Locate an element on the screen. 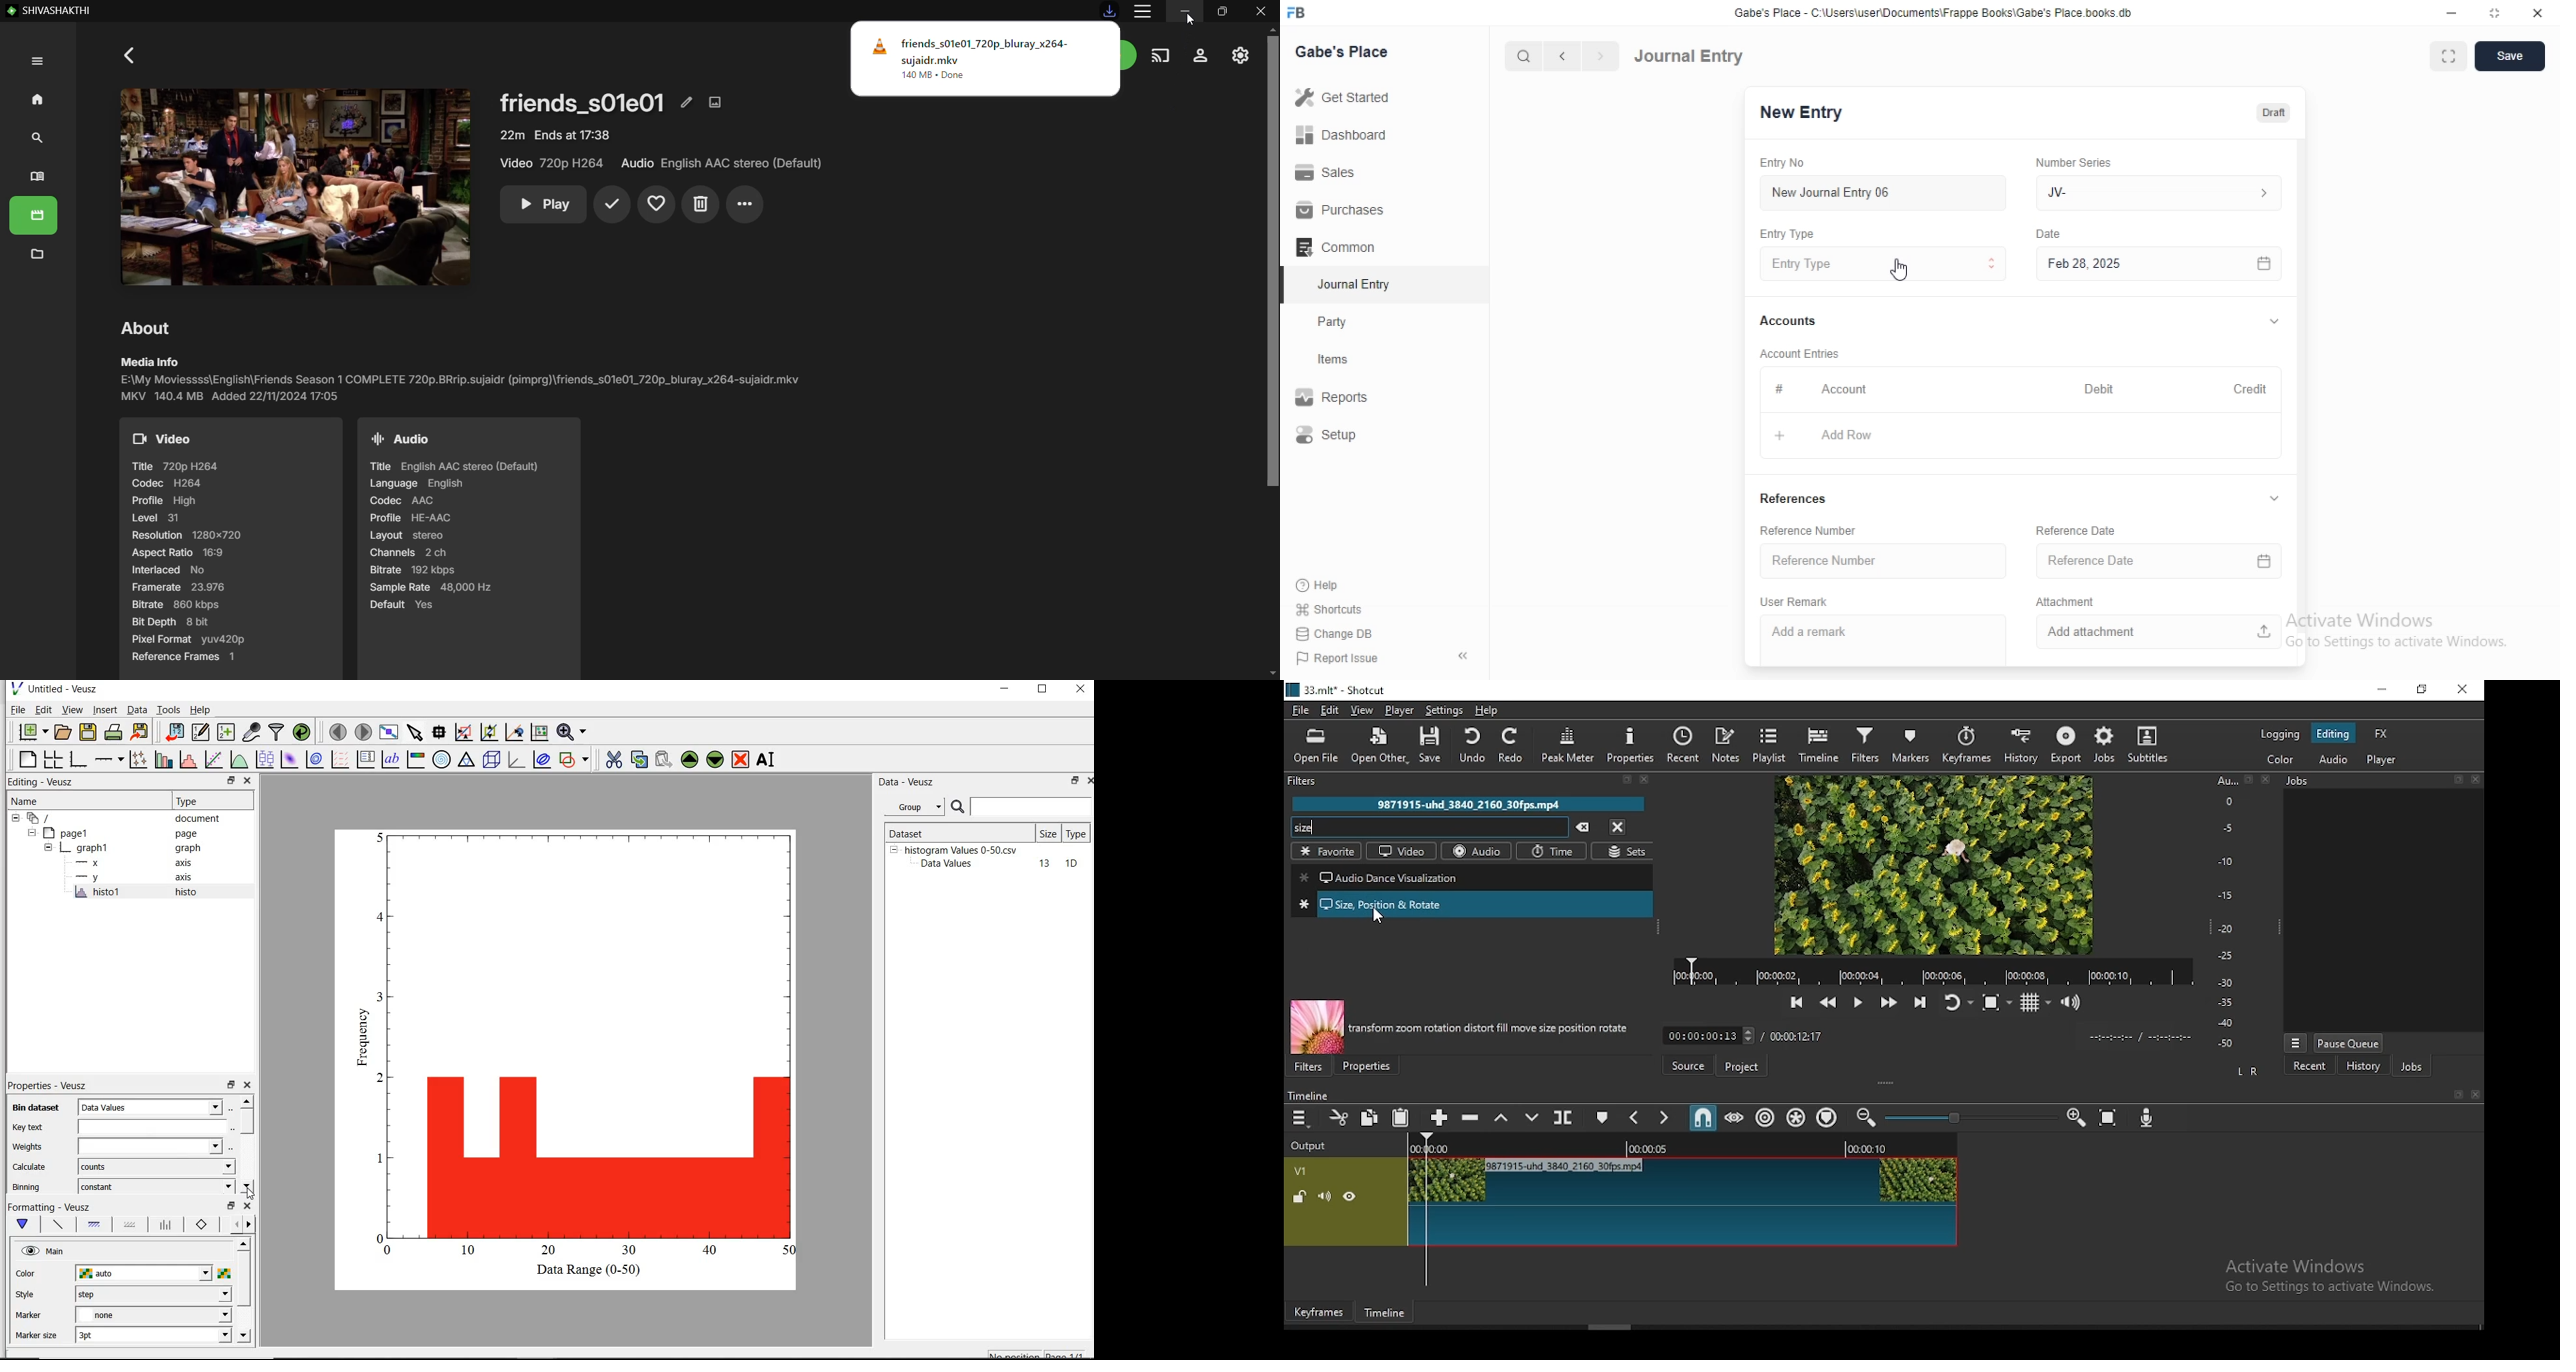 The image size is (2576, 1372). export is located at coordinates (2067, 746).